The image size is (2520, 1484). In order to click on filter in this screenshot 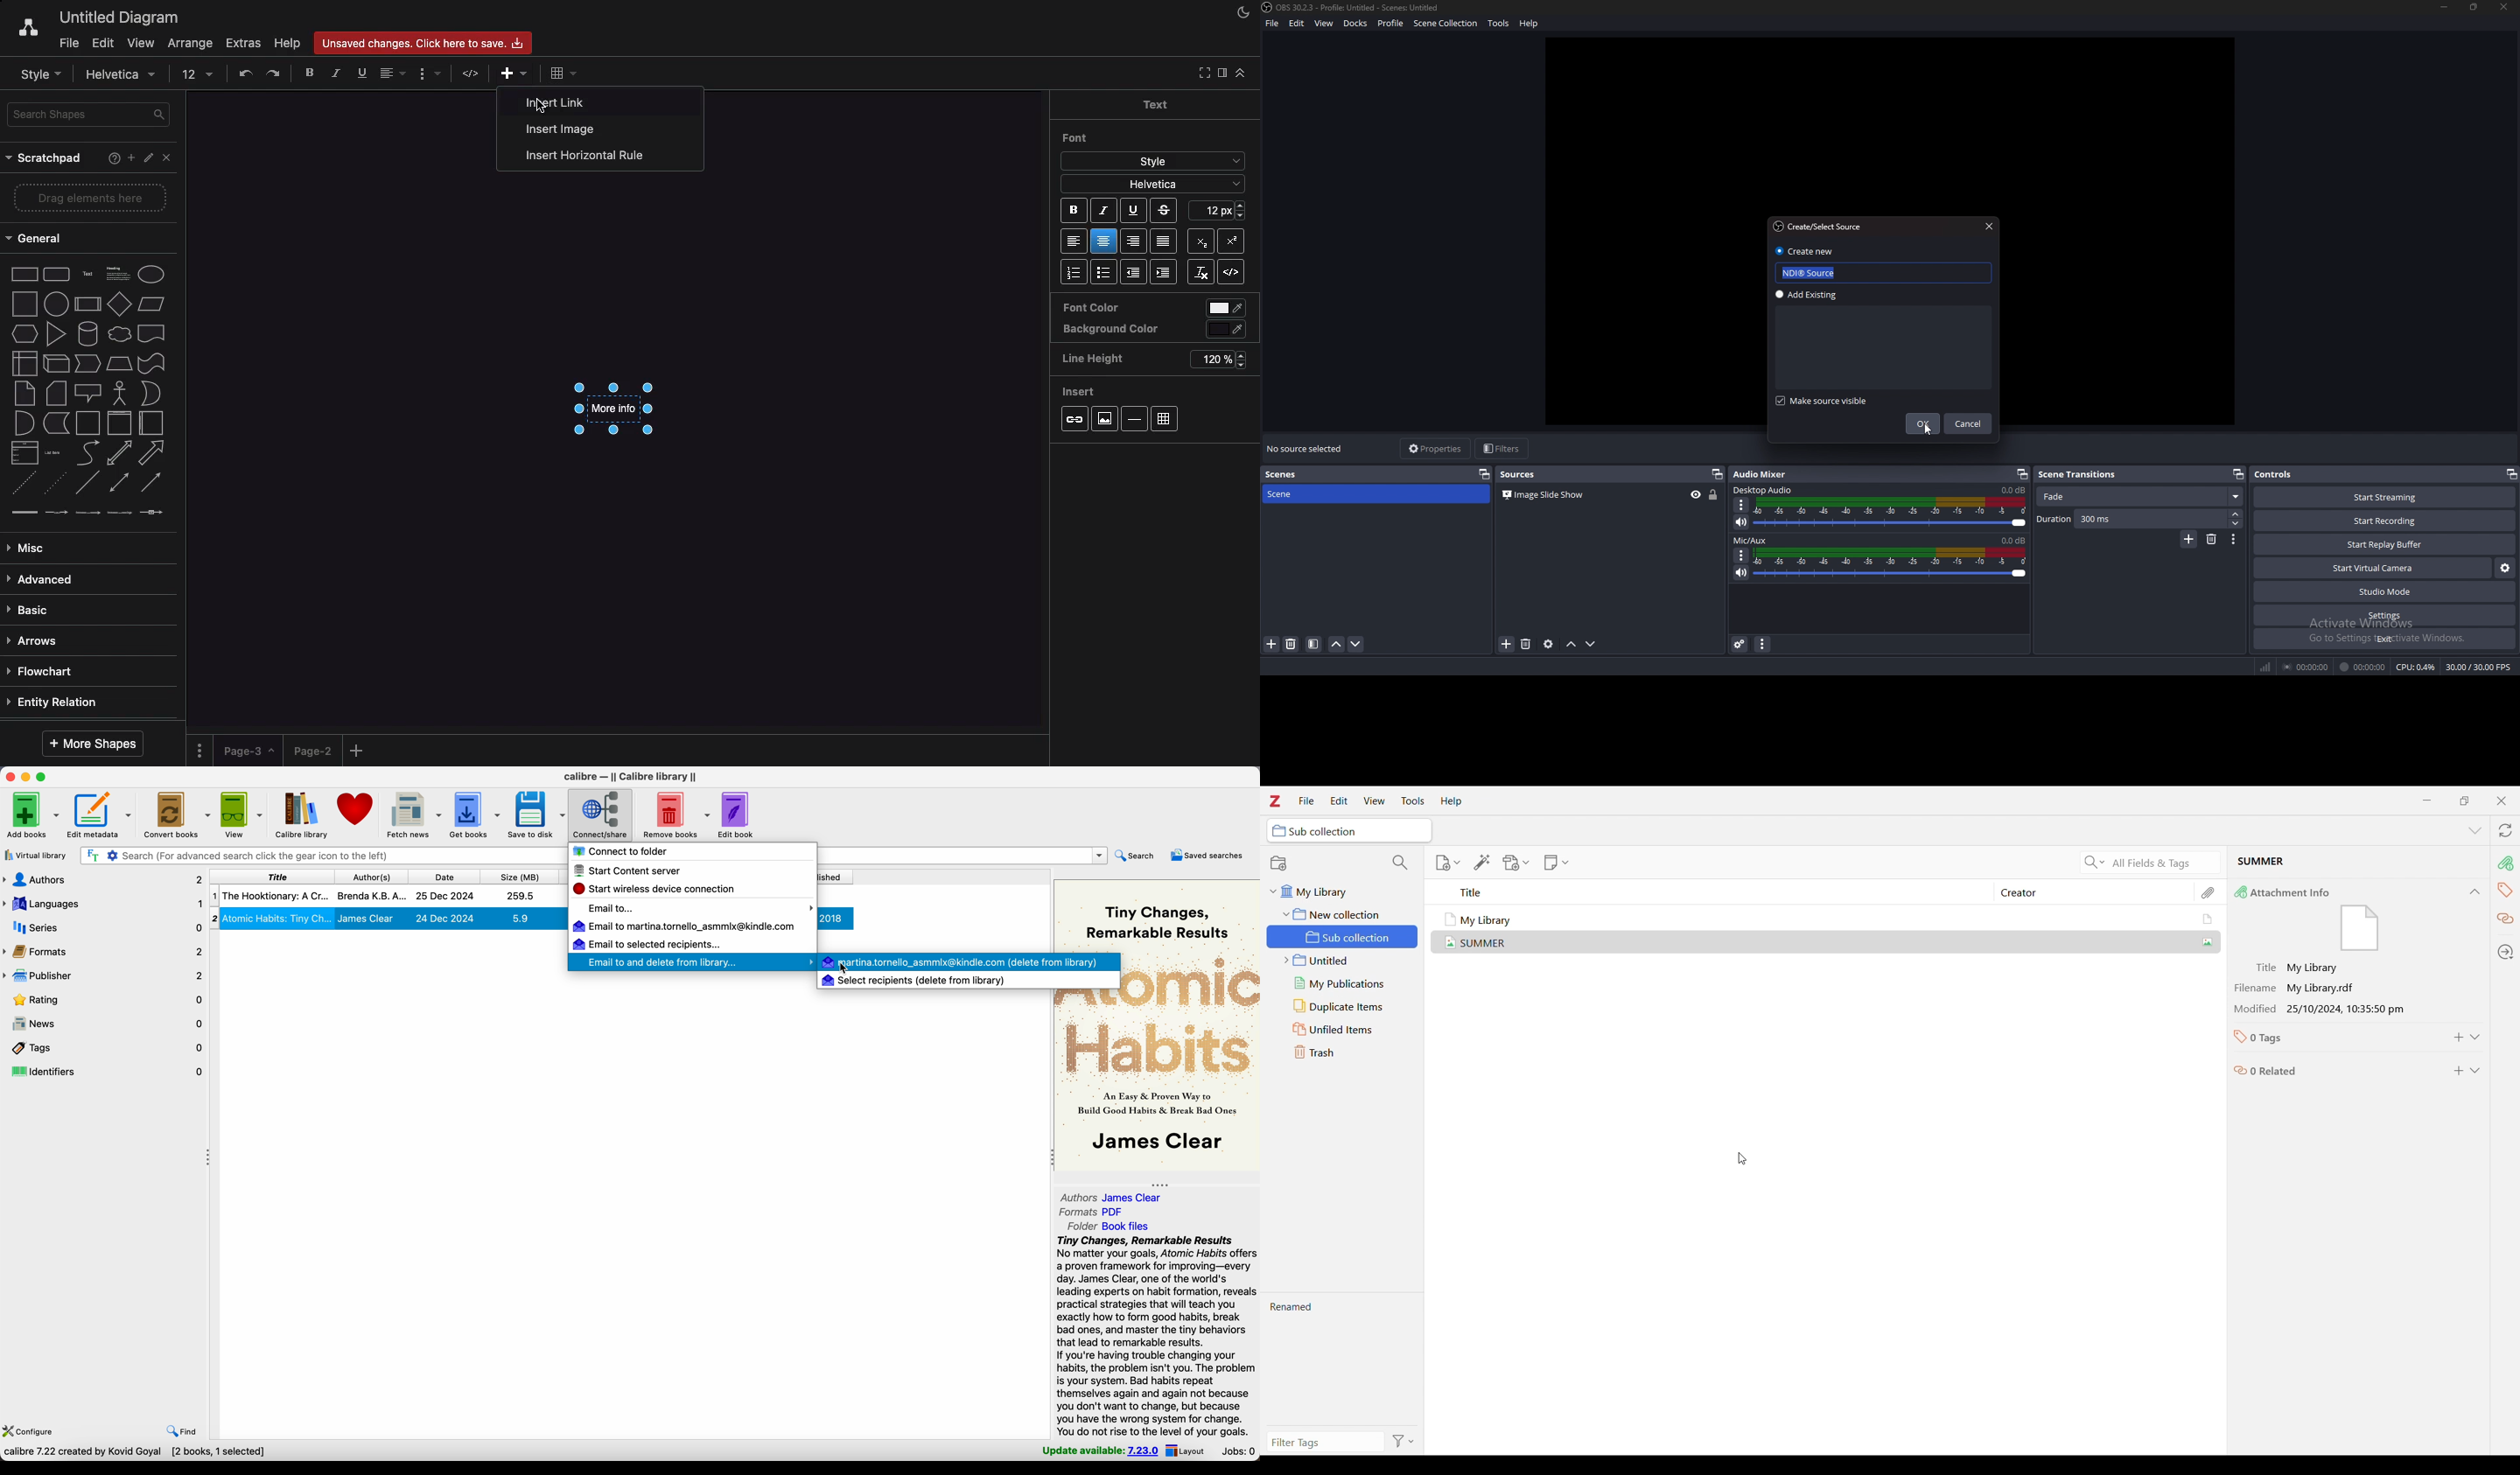, I will do `click(1312, 644)`.